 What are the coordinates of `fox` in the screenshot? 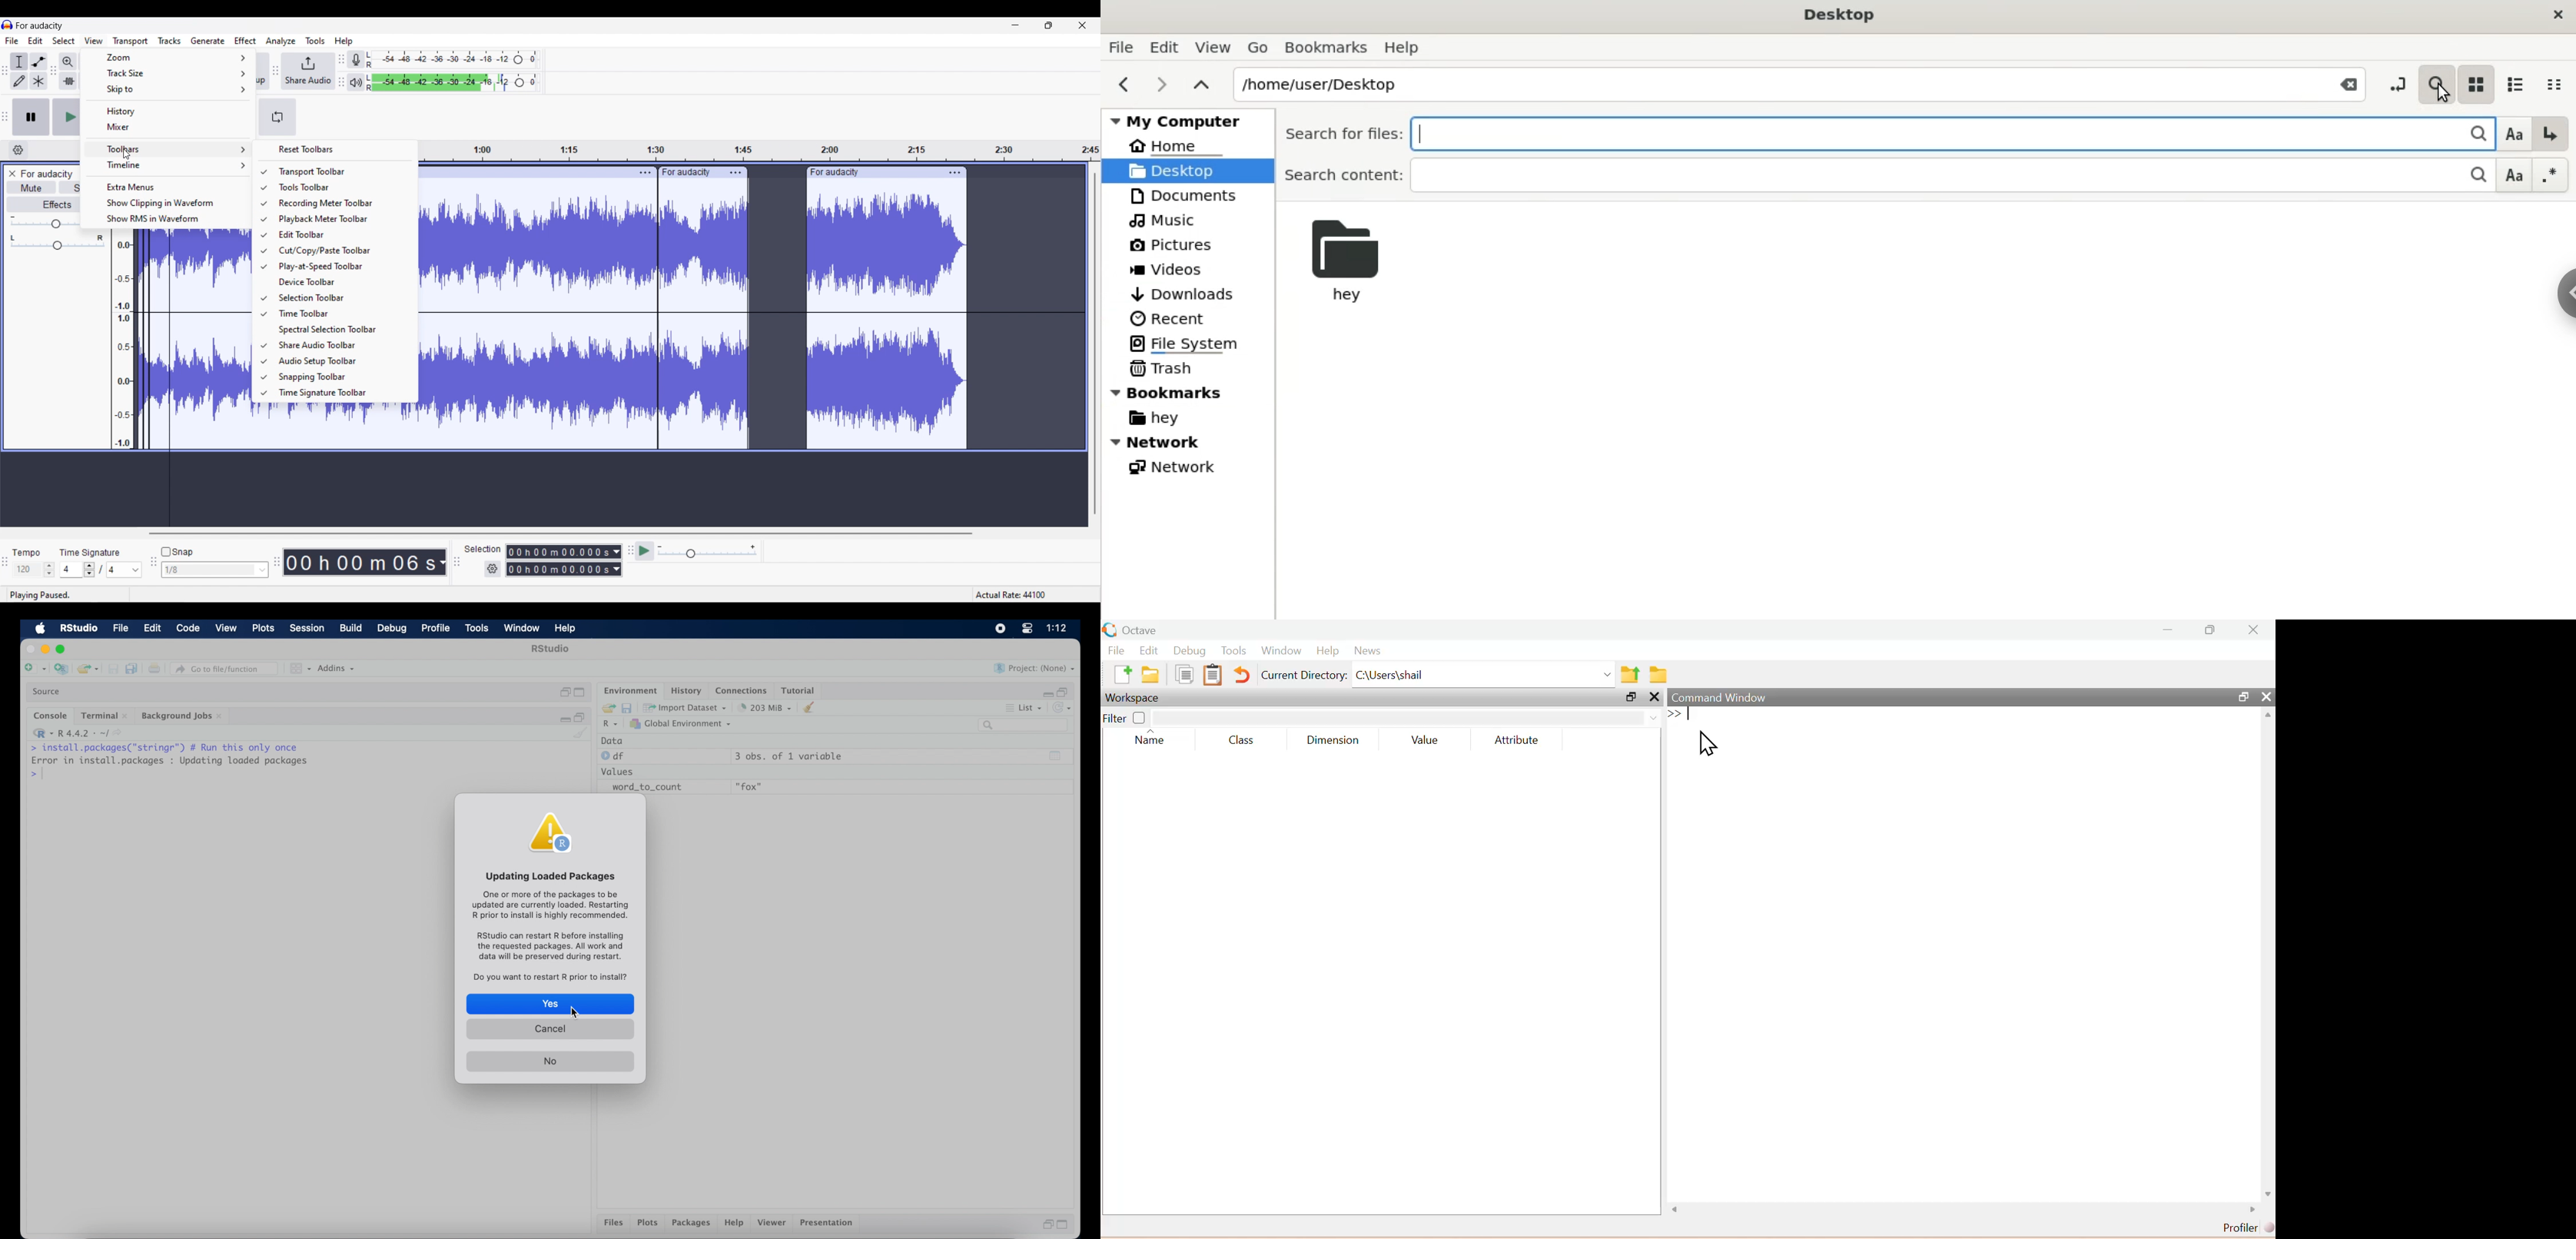 It's located at (750, 787).